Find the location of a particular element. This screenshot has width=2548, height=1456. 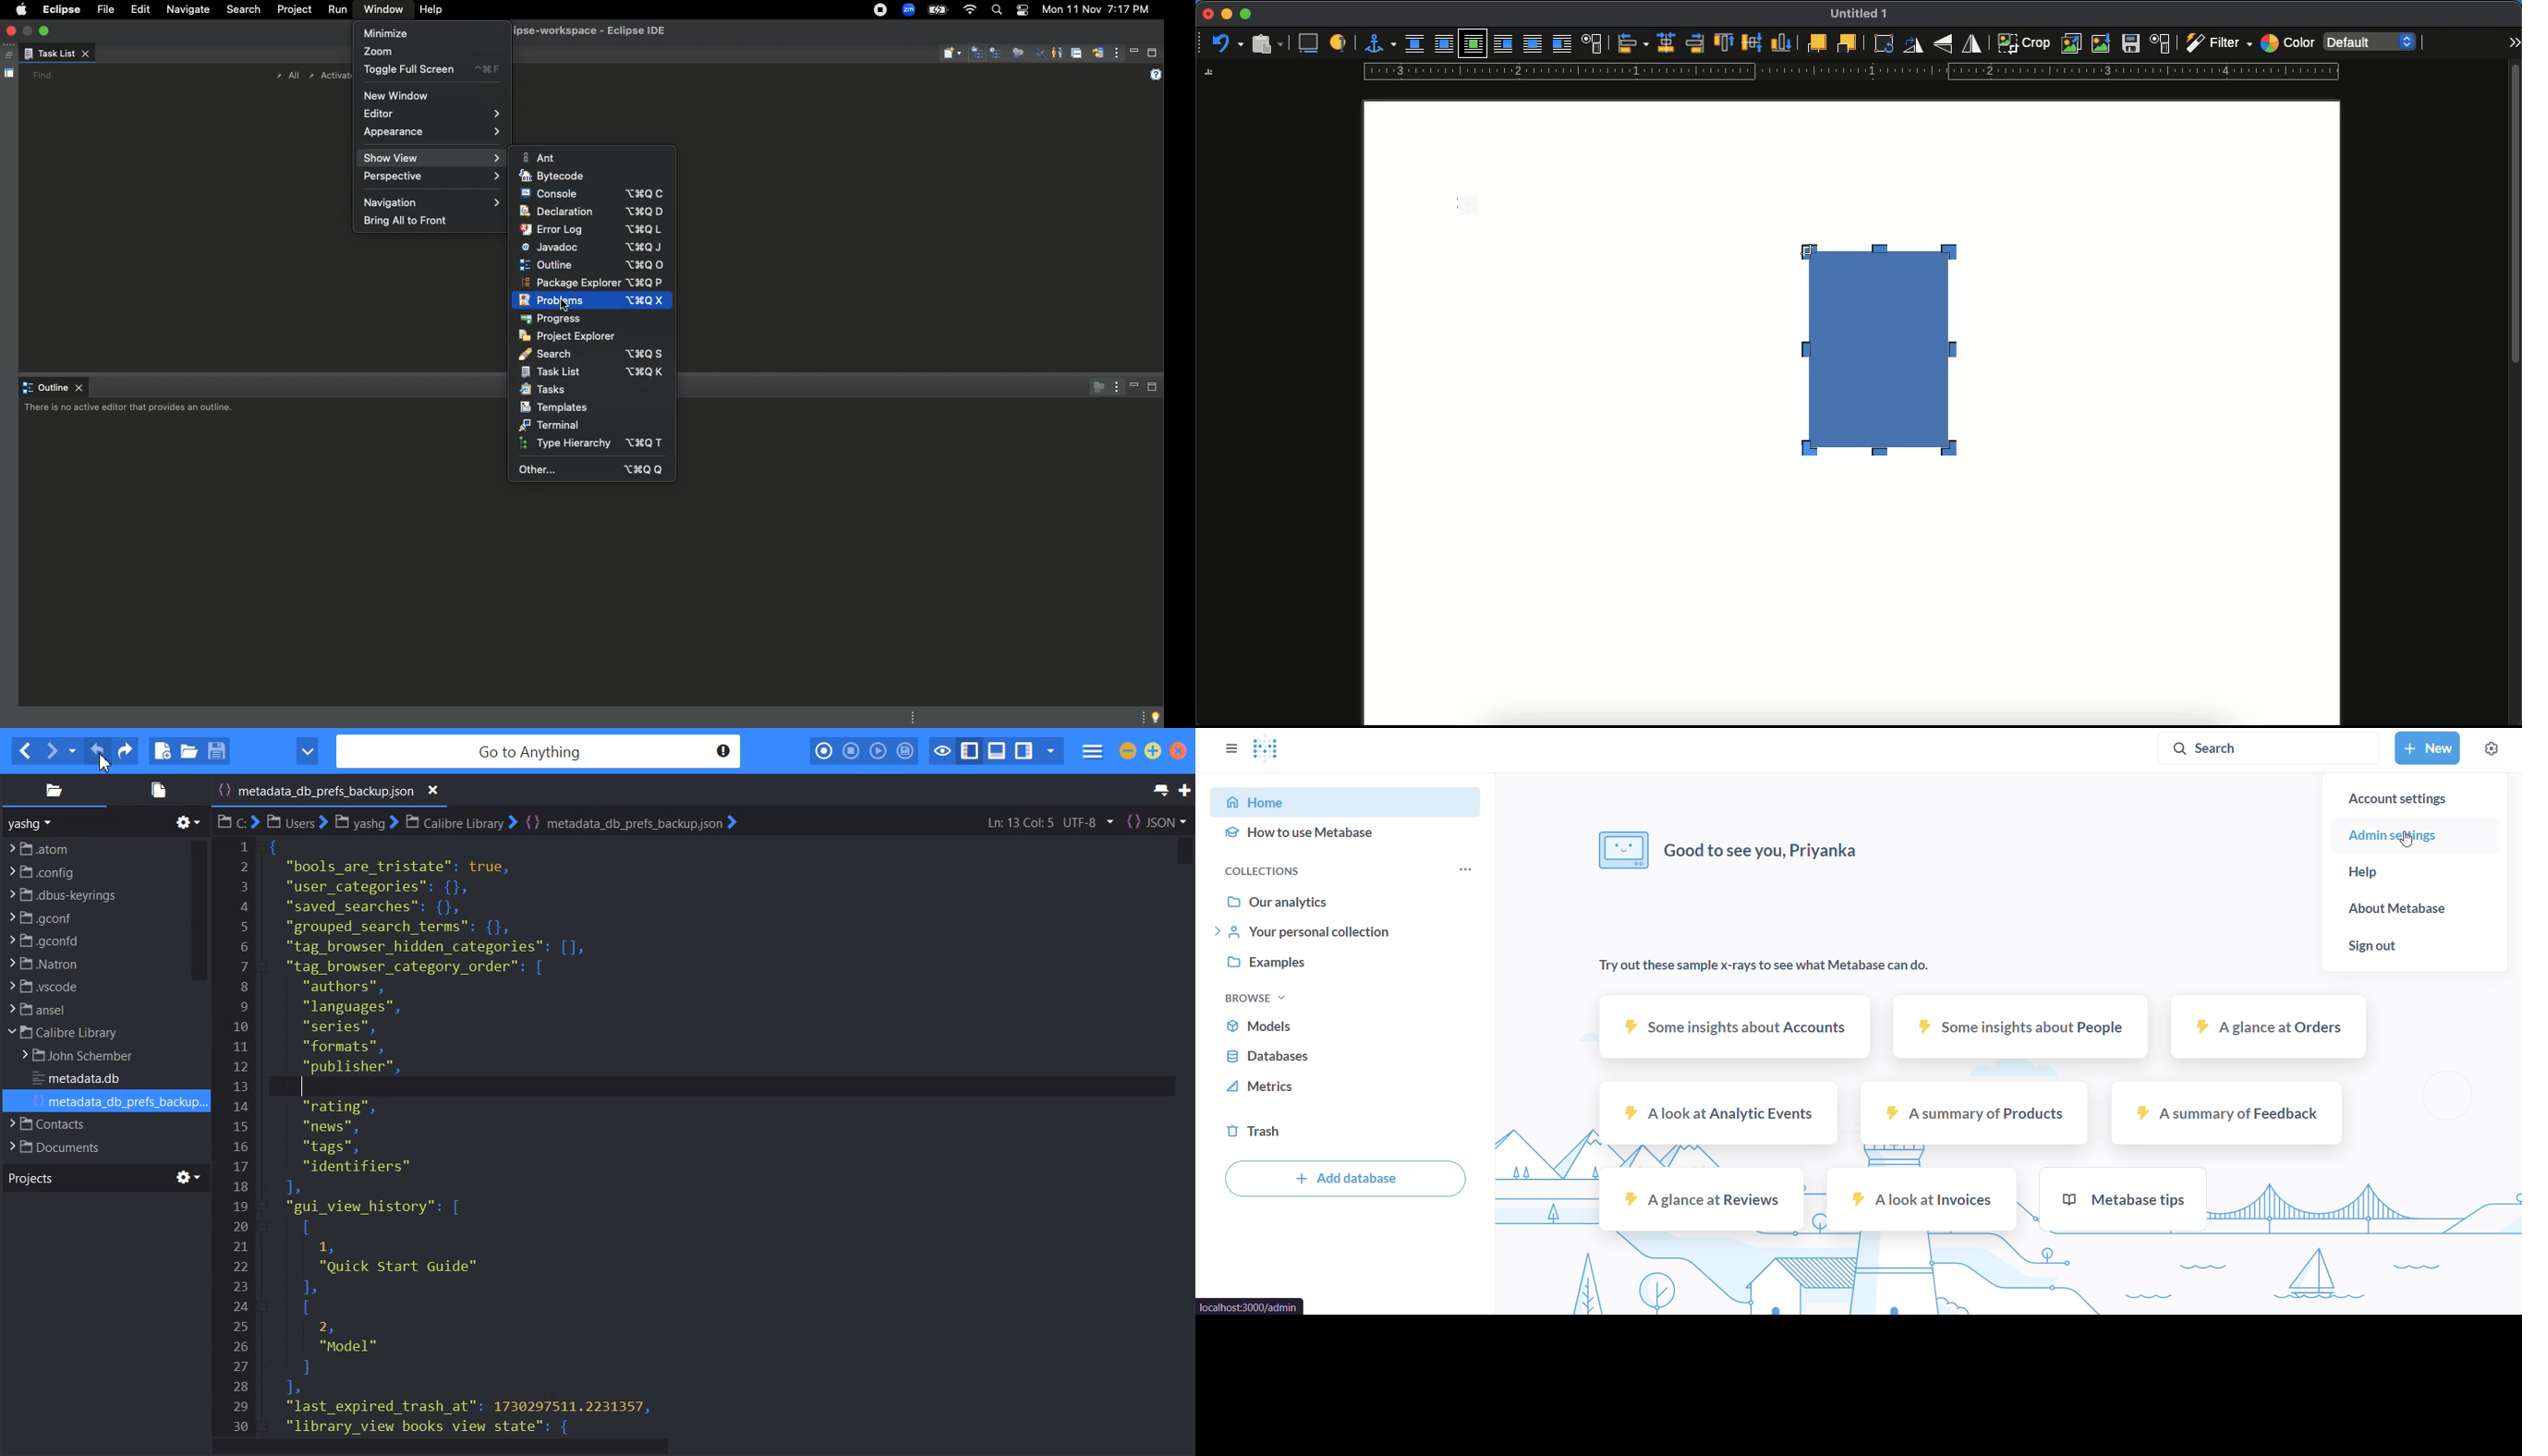

rotate is located at coordinates (1881, 43).